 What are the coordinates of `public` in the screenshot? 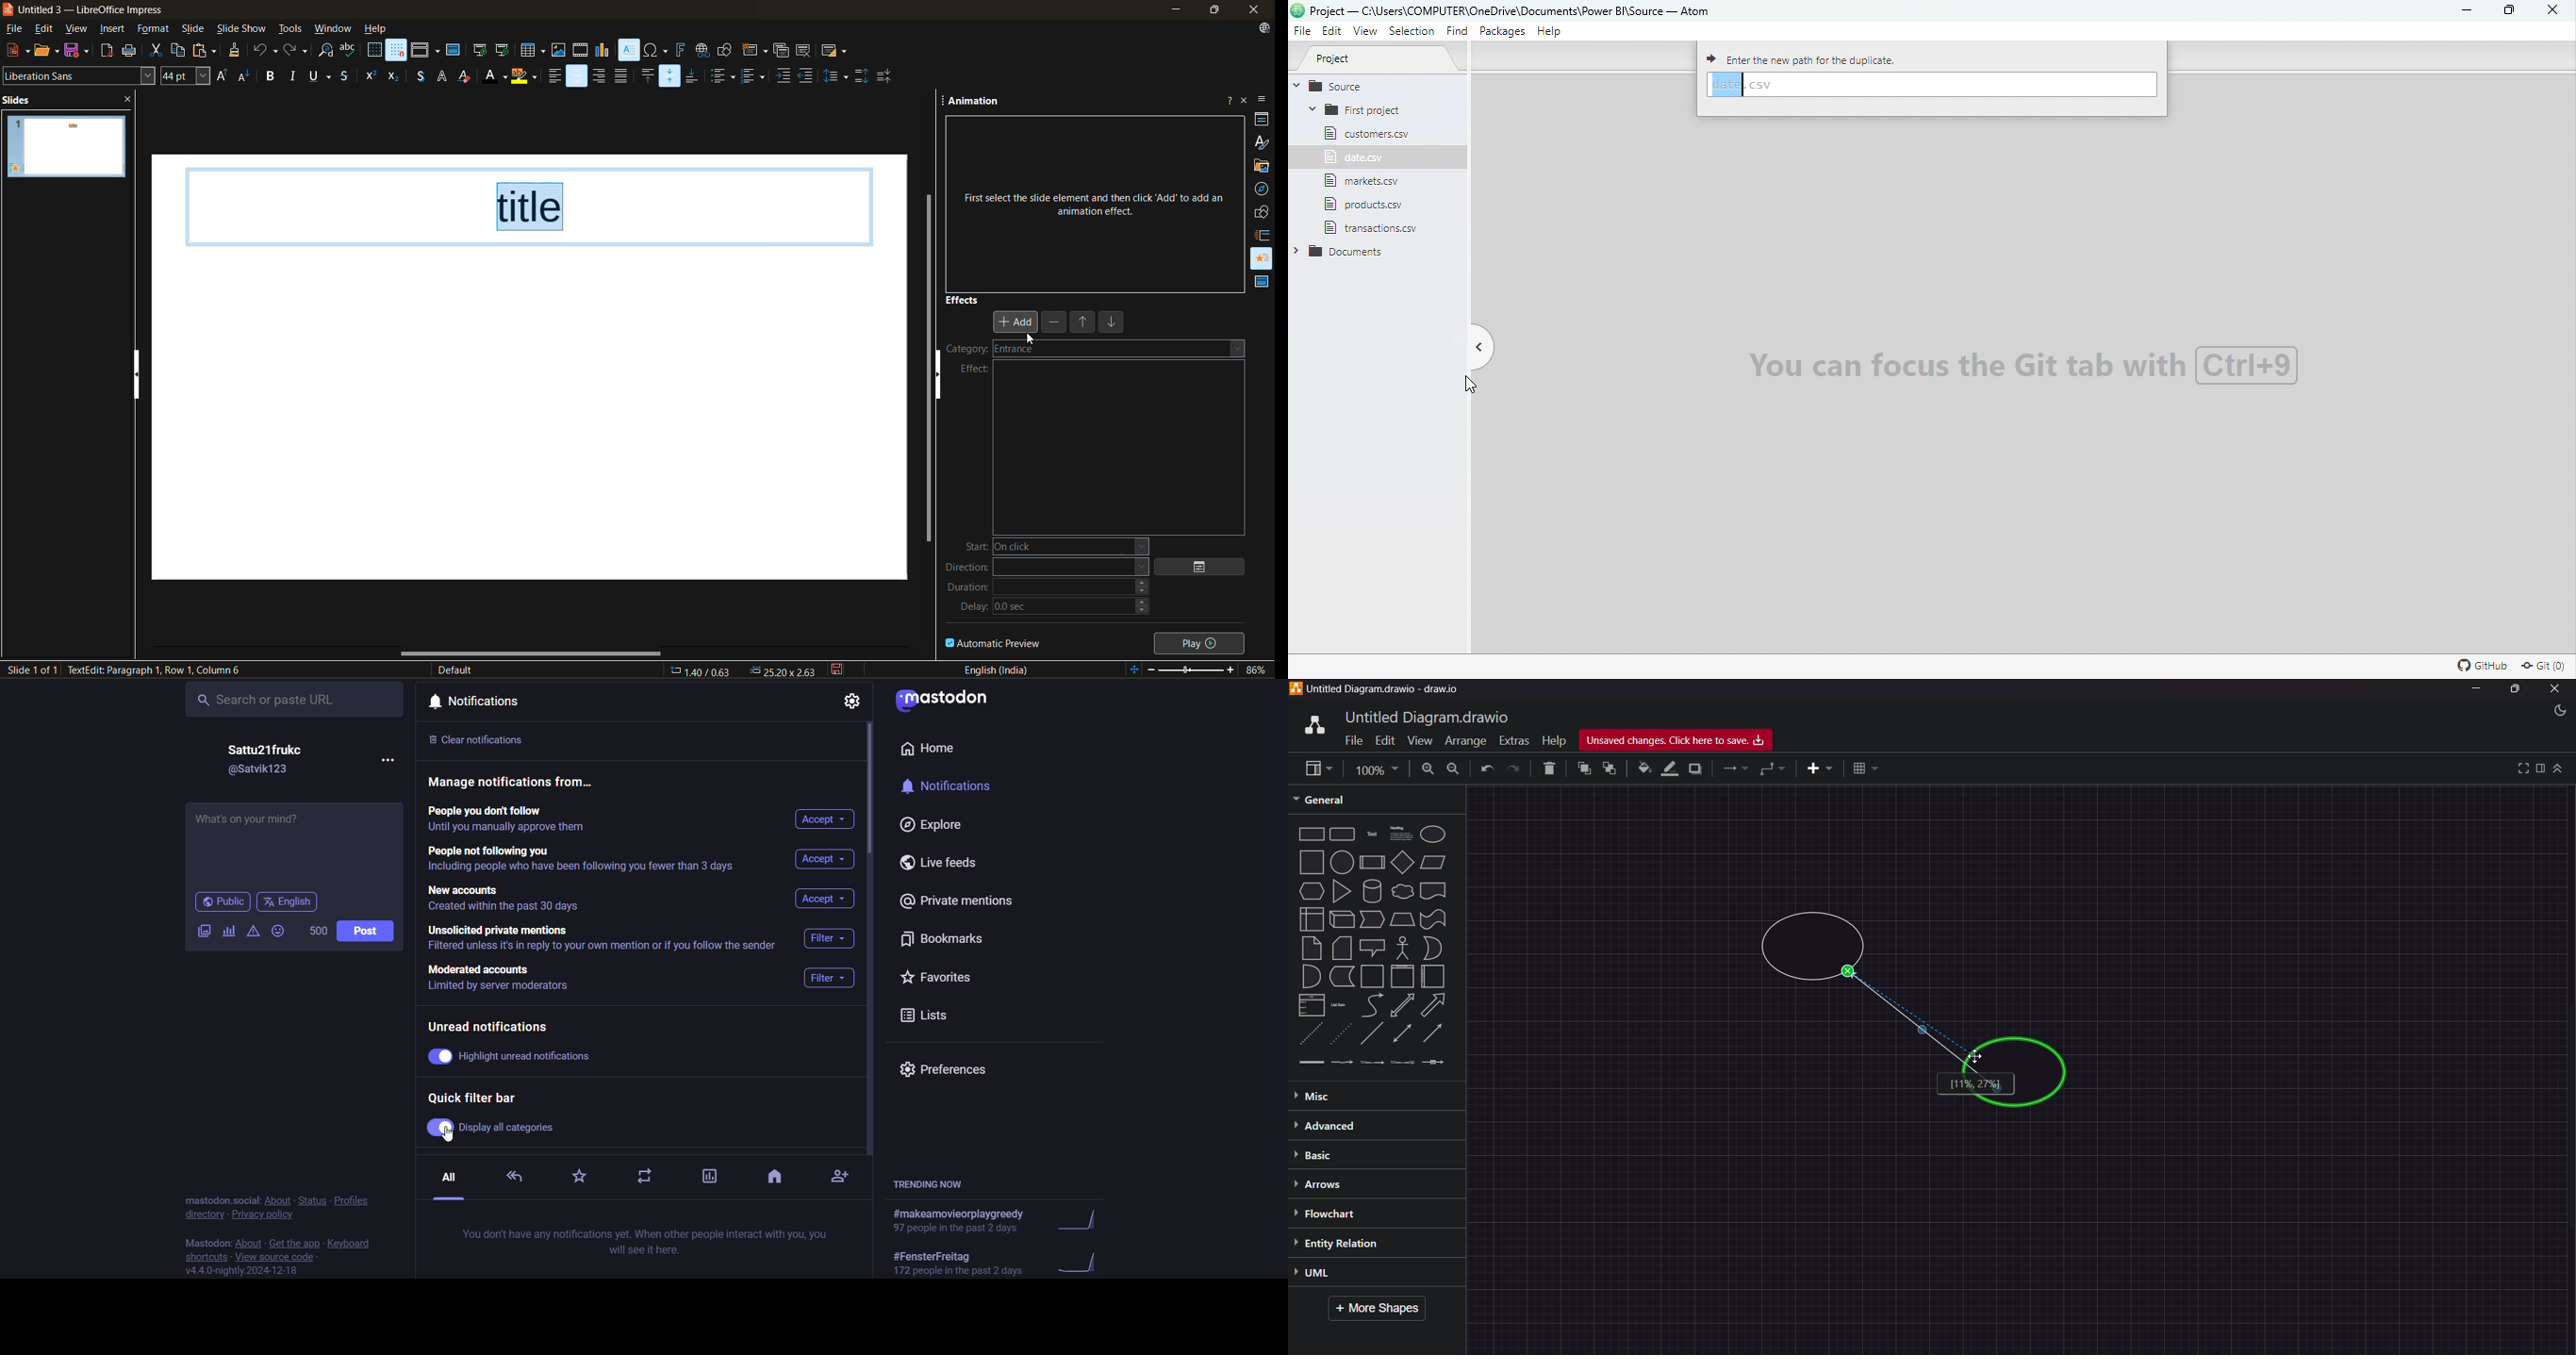 It's located at (221, 902).